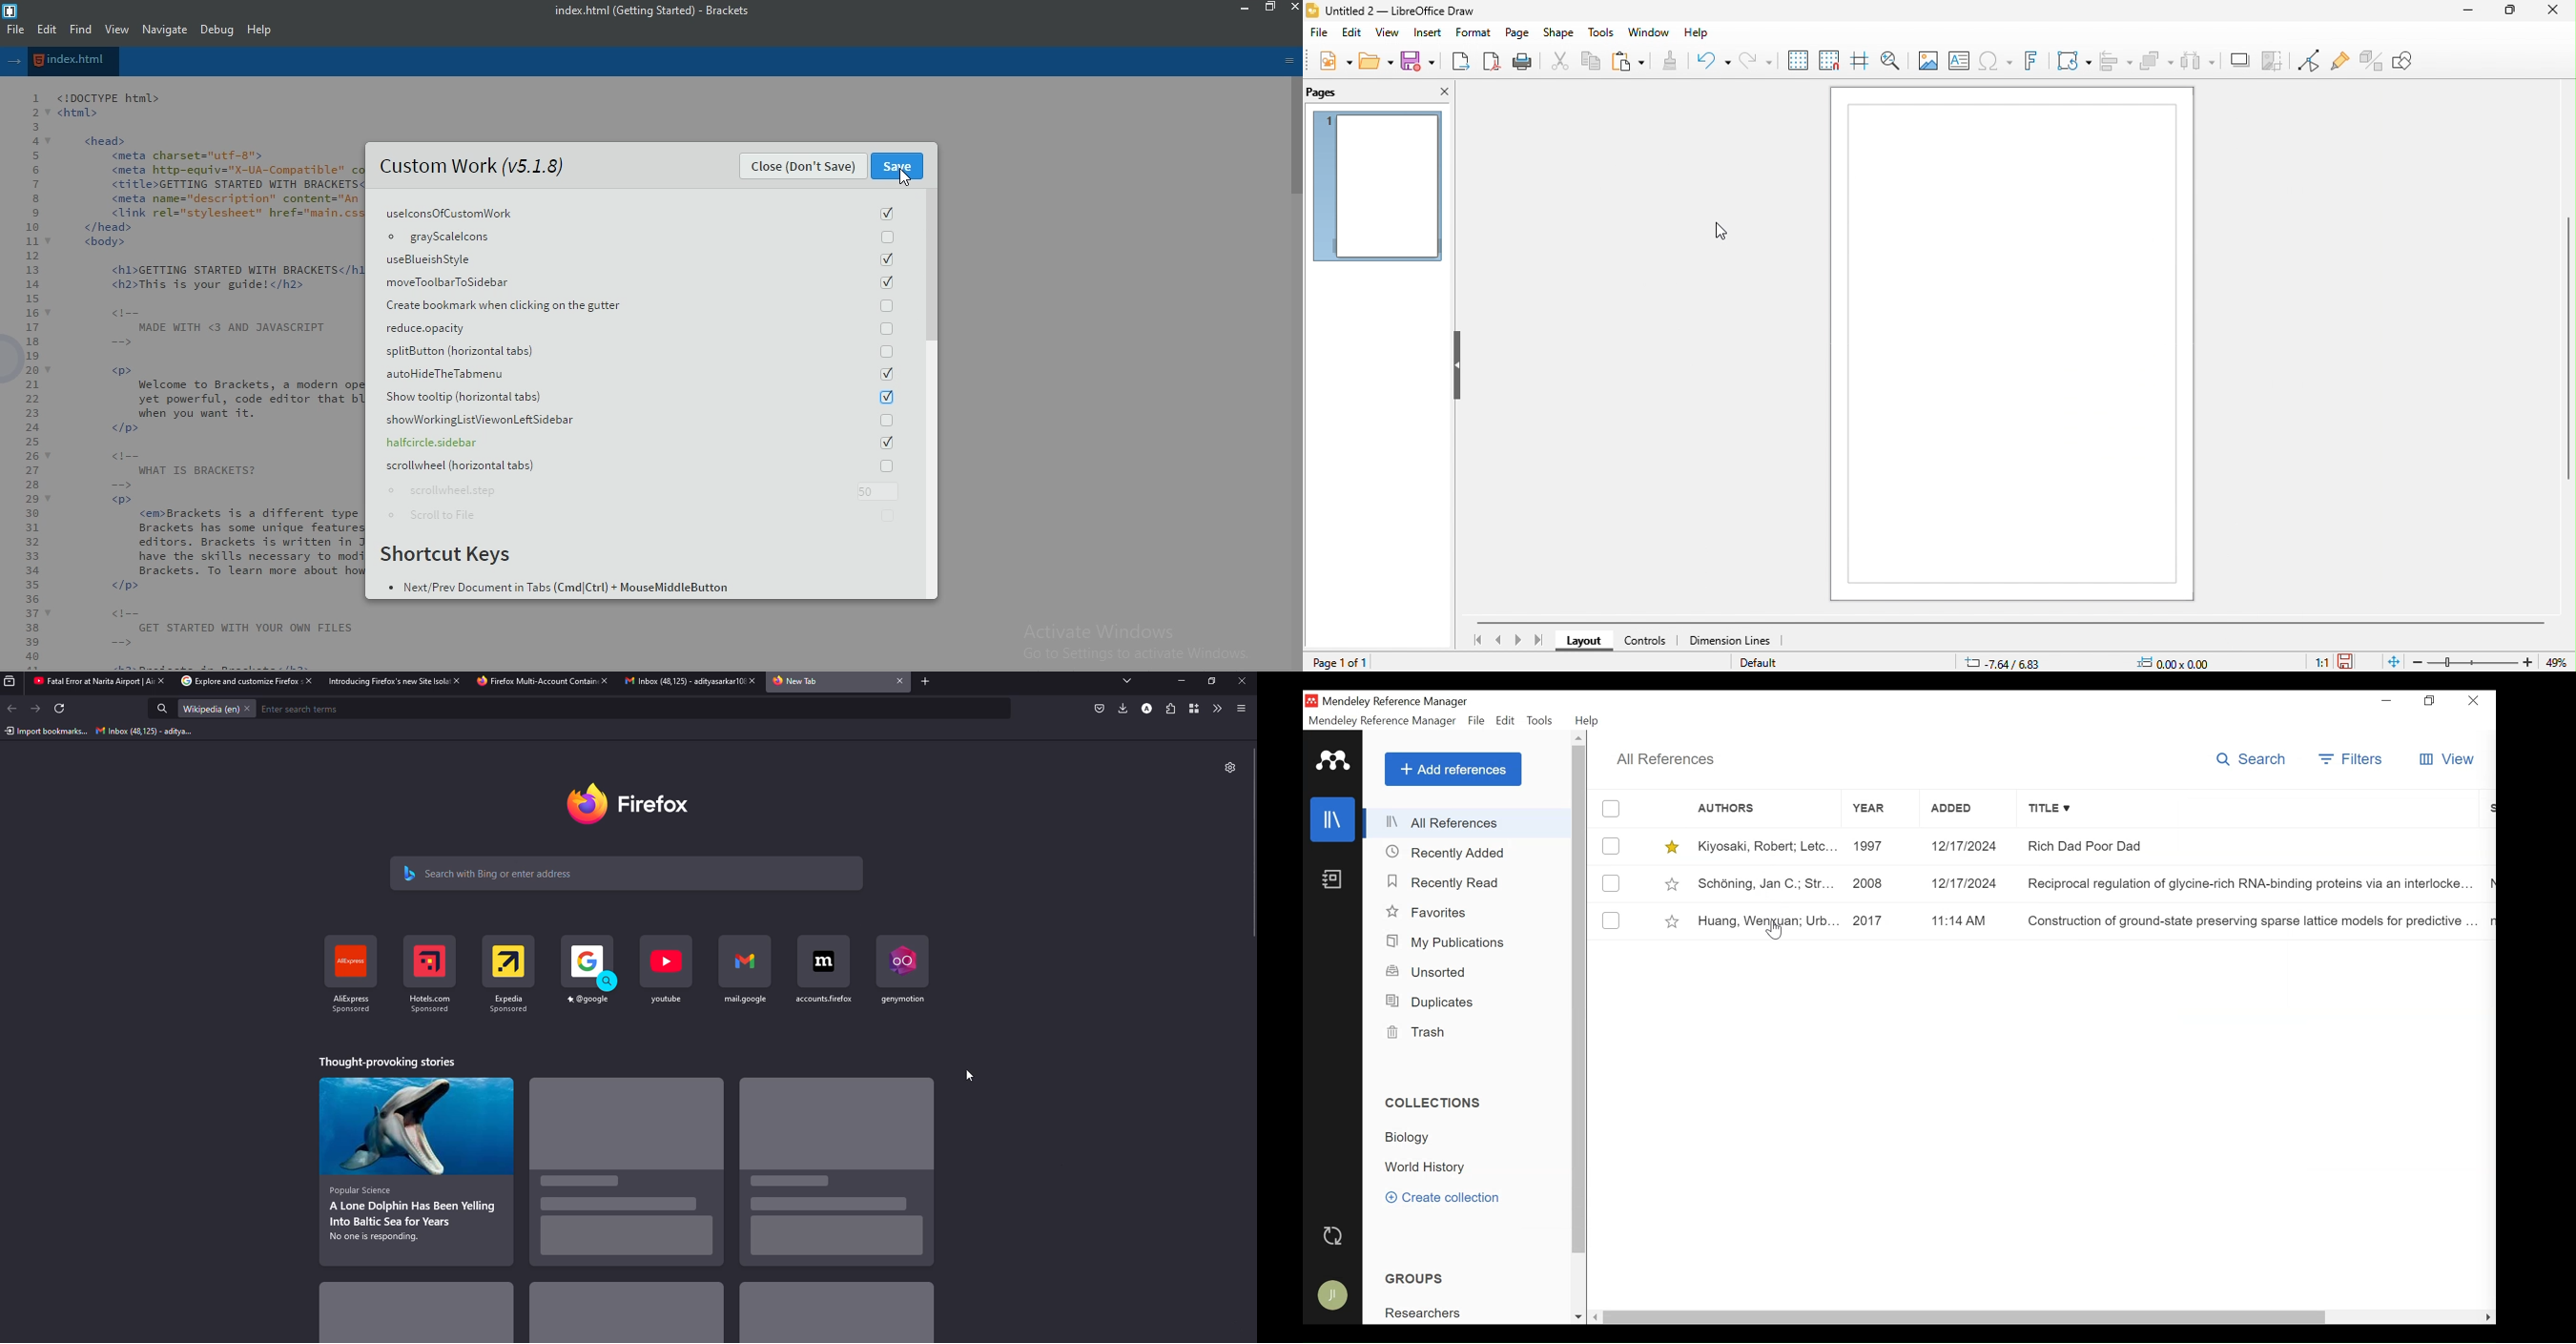 The image size is (2576, 1344). What do you see at coordinates (1344, 662) in the screenshot?
I see `page 1 of 1` at bounding box center [1344, 662].